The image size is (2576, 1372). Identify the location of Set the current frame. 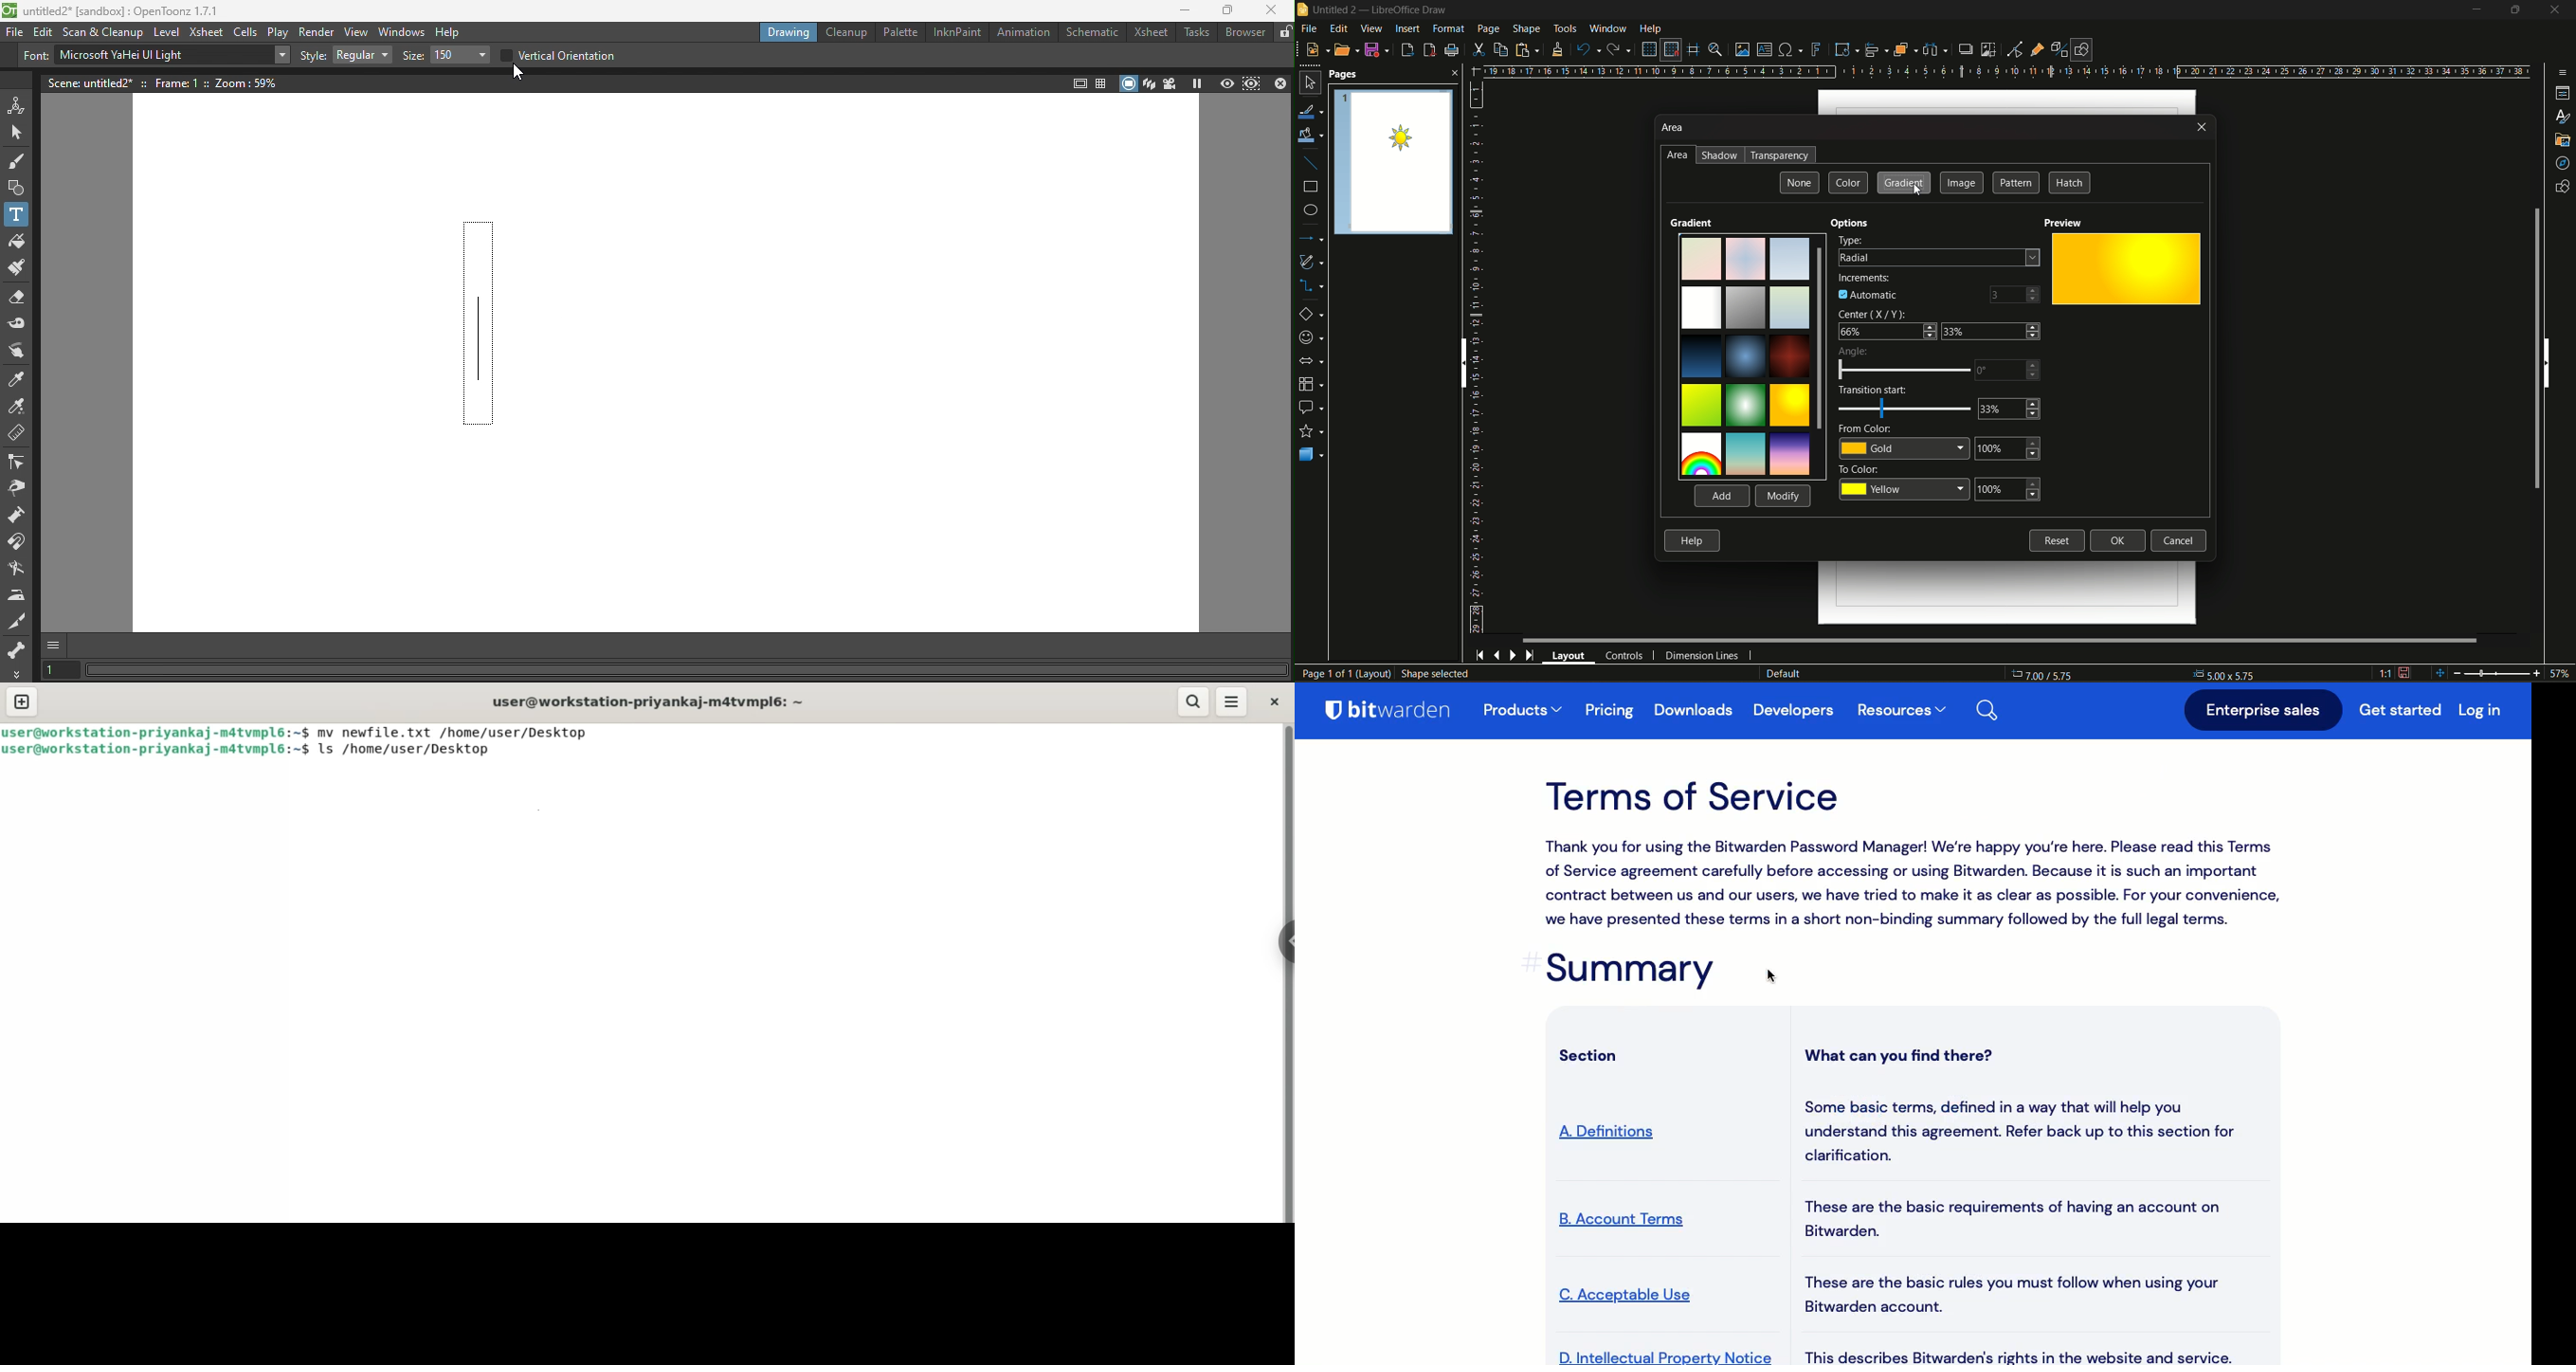
(61, 669).